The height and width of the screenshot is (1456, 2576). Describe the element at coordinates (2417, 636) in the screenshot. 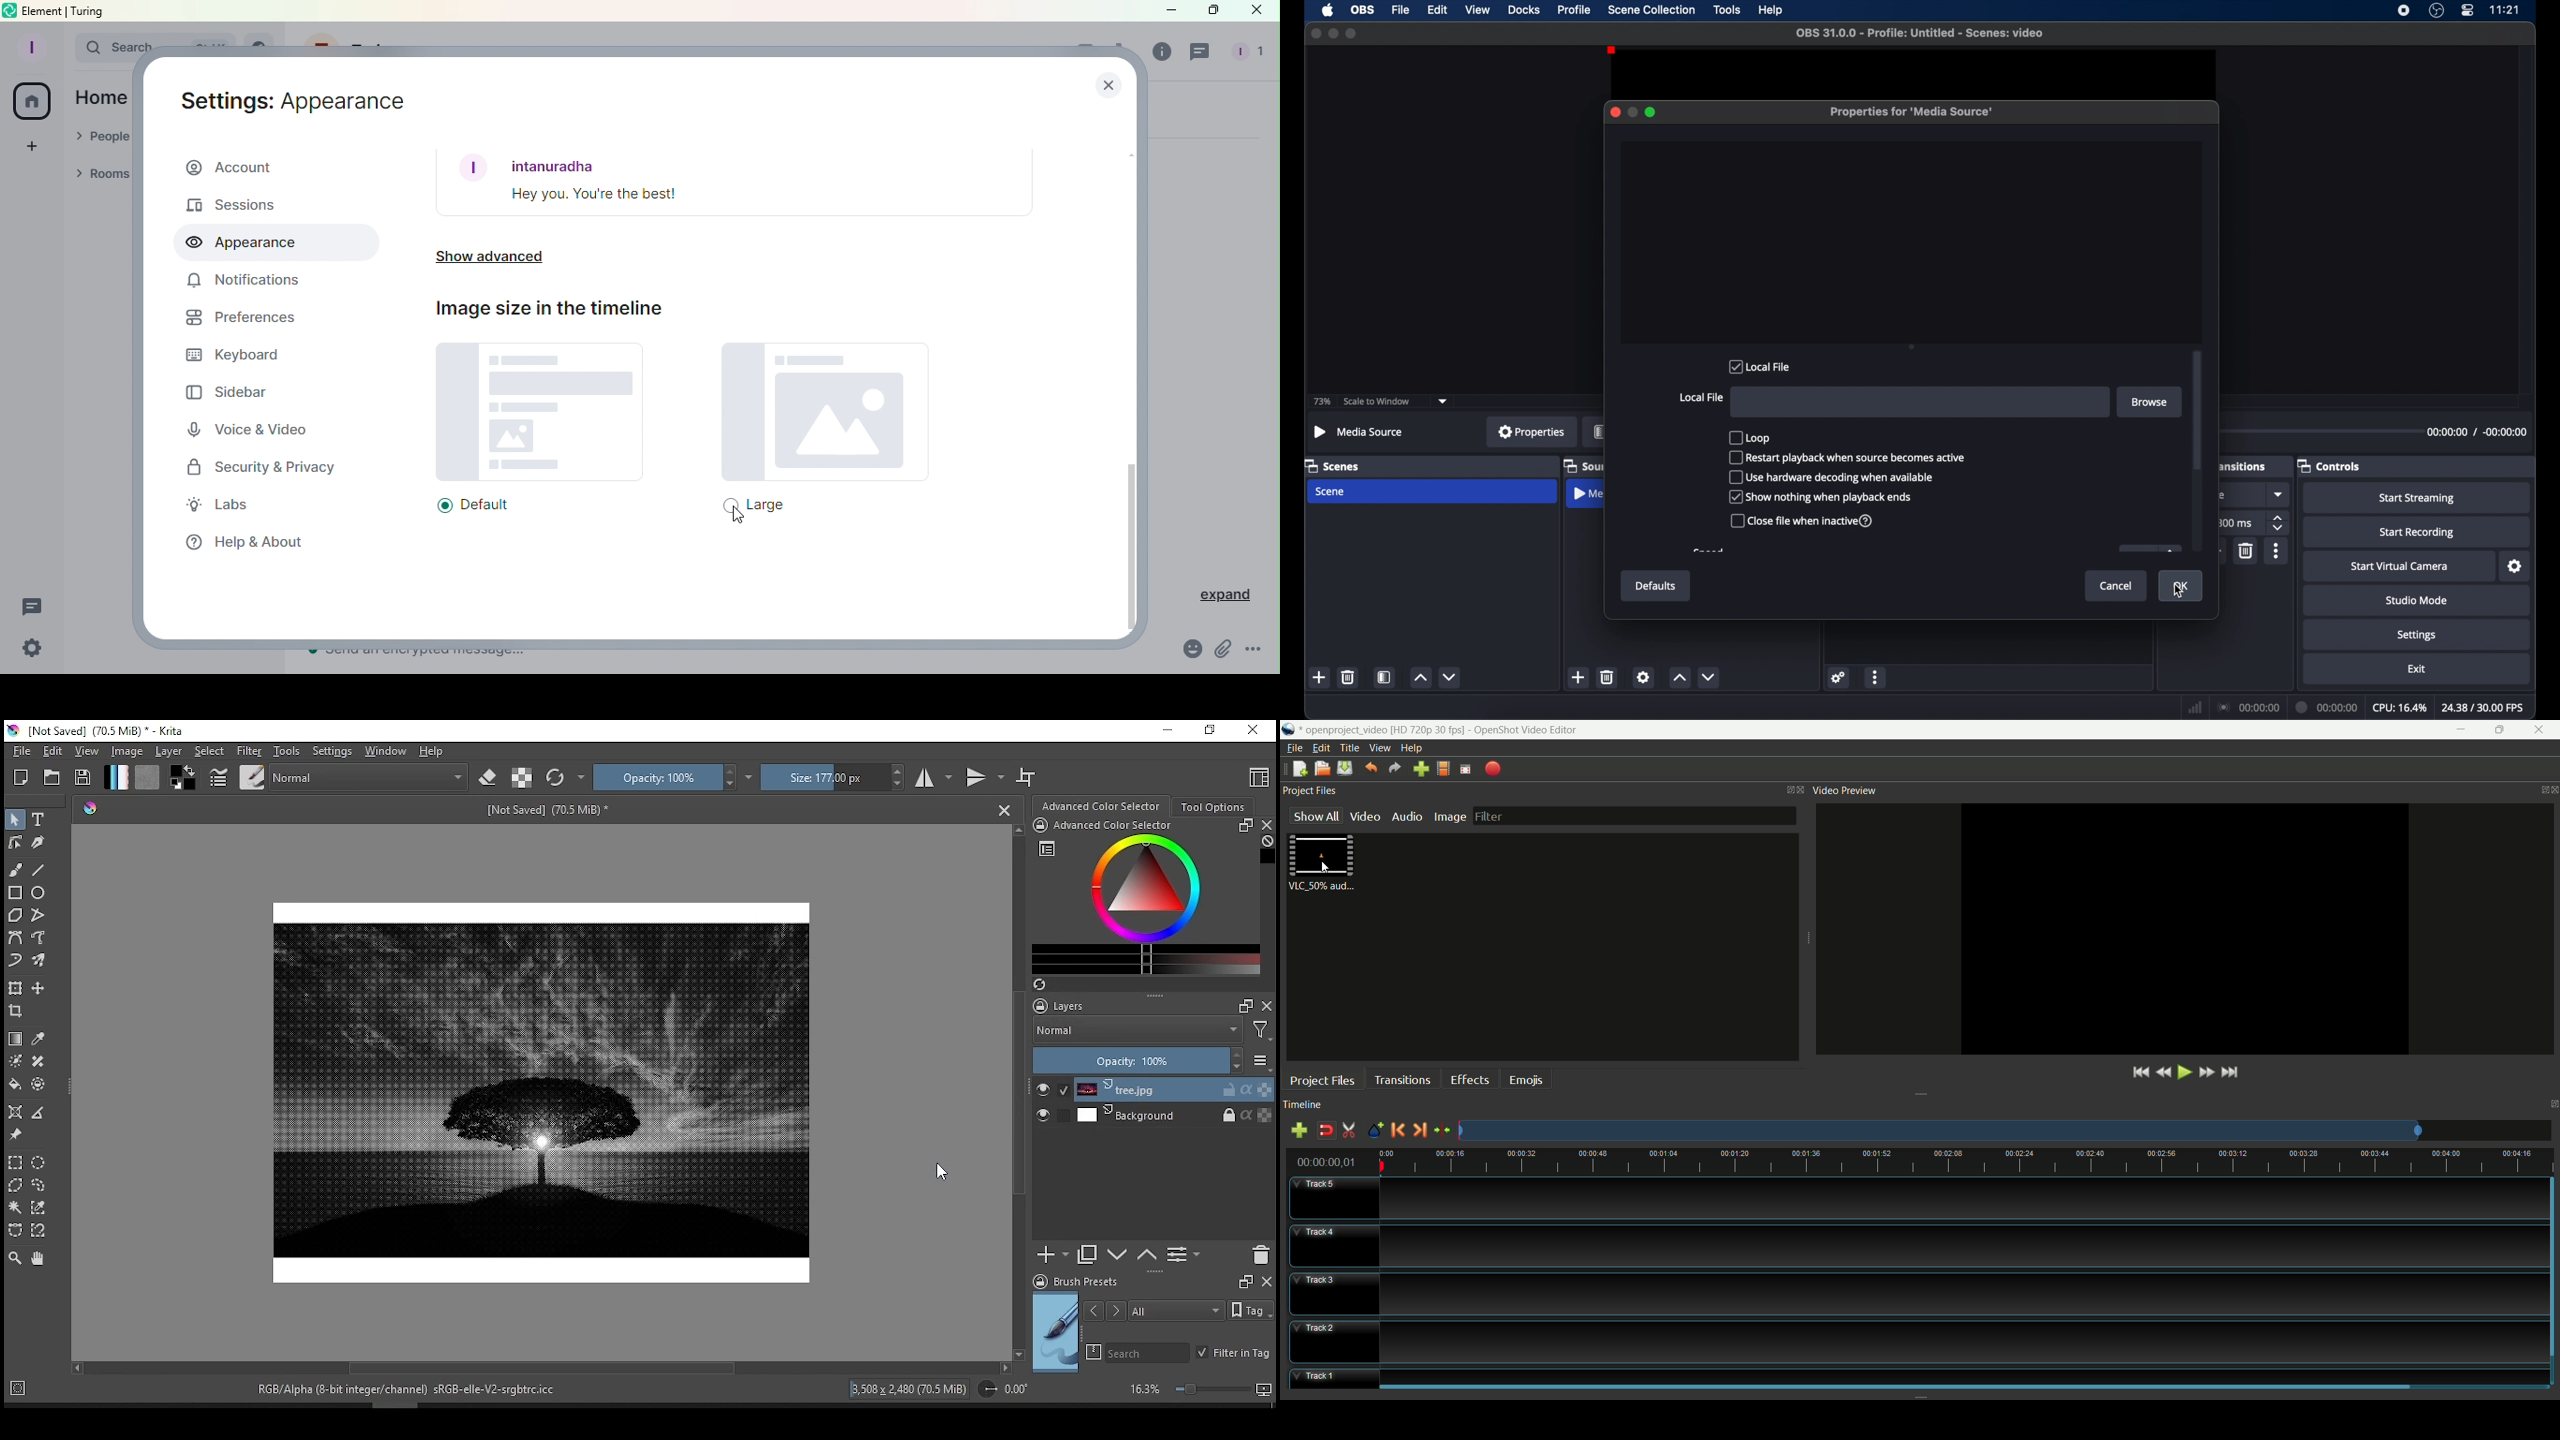

I see `settings` at that location.